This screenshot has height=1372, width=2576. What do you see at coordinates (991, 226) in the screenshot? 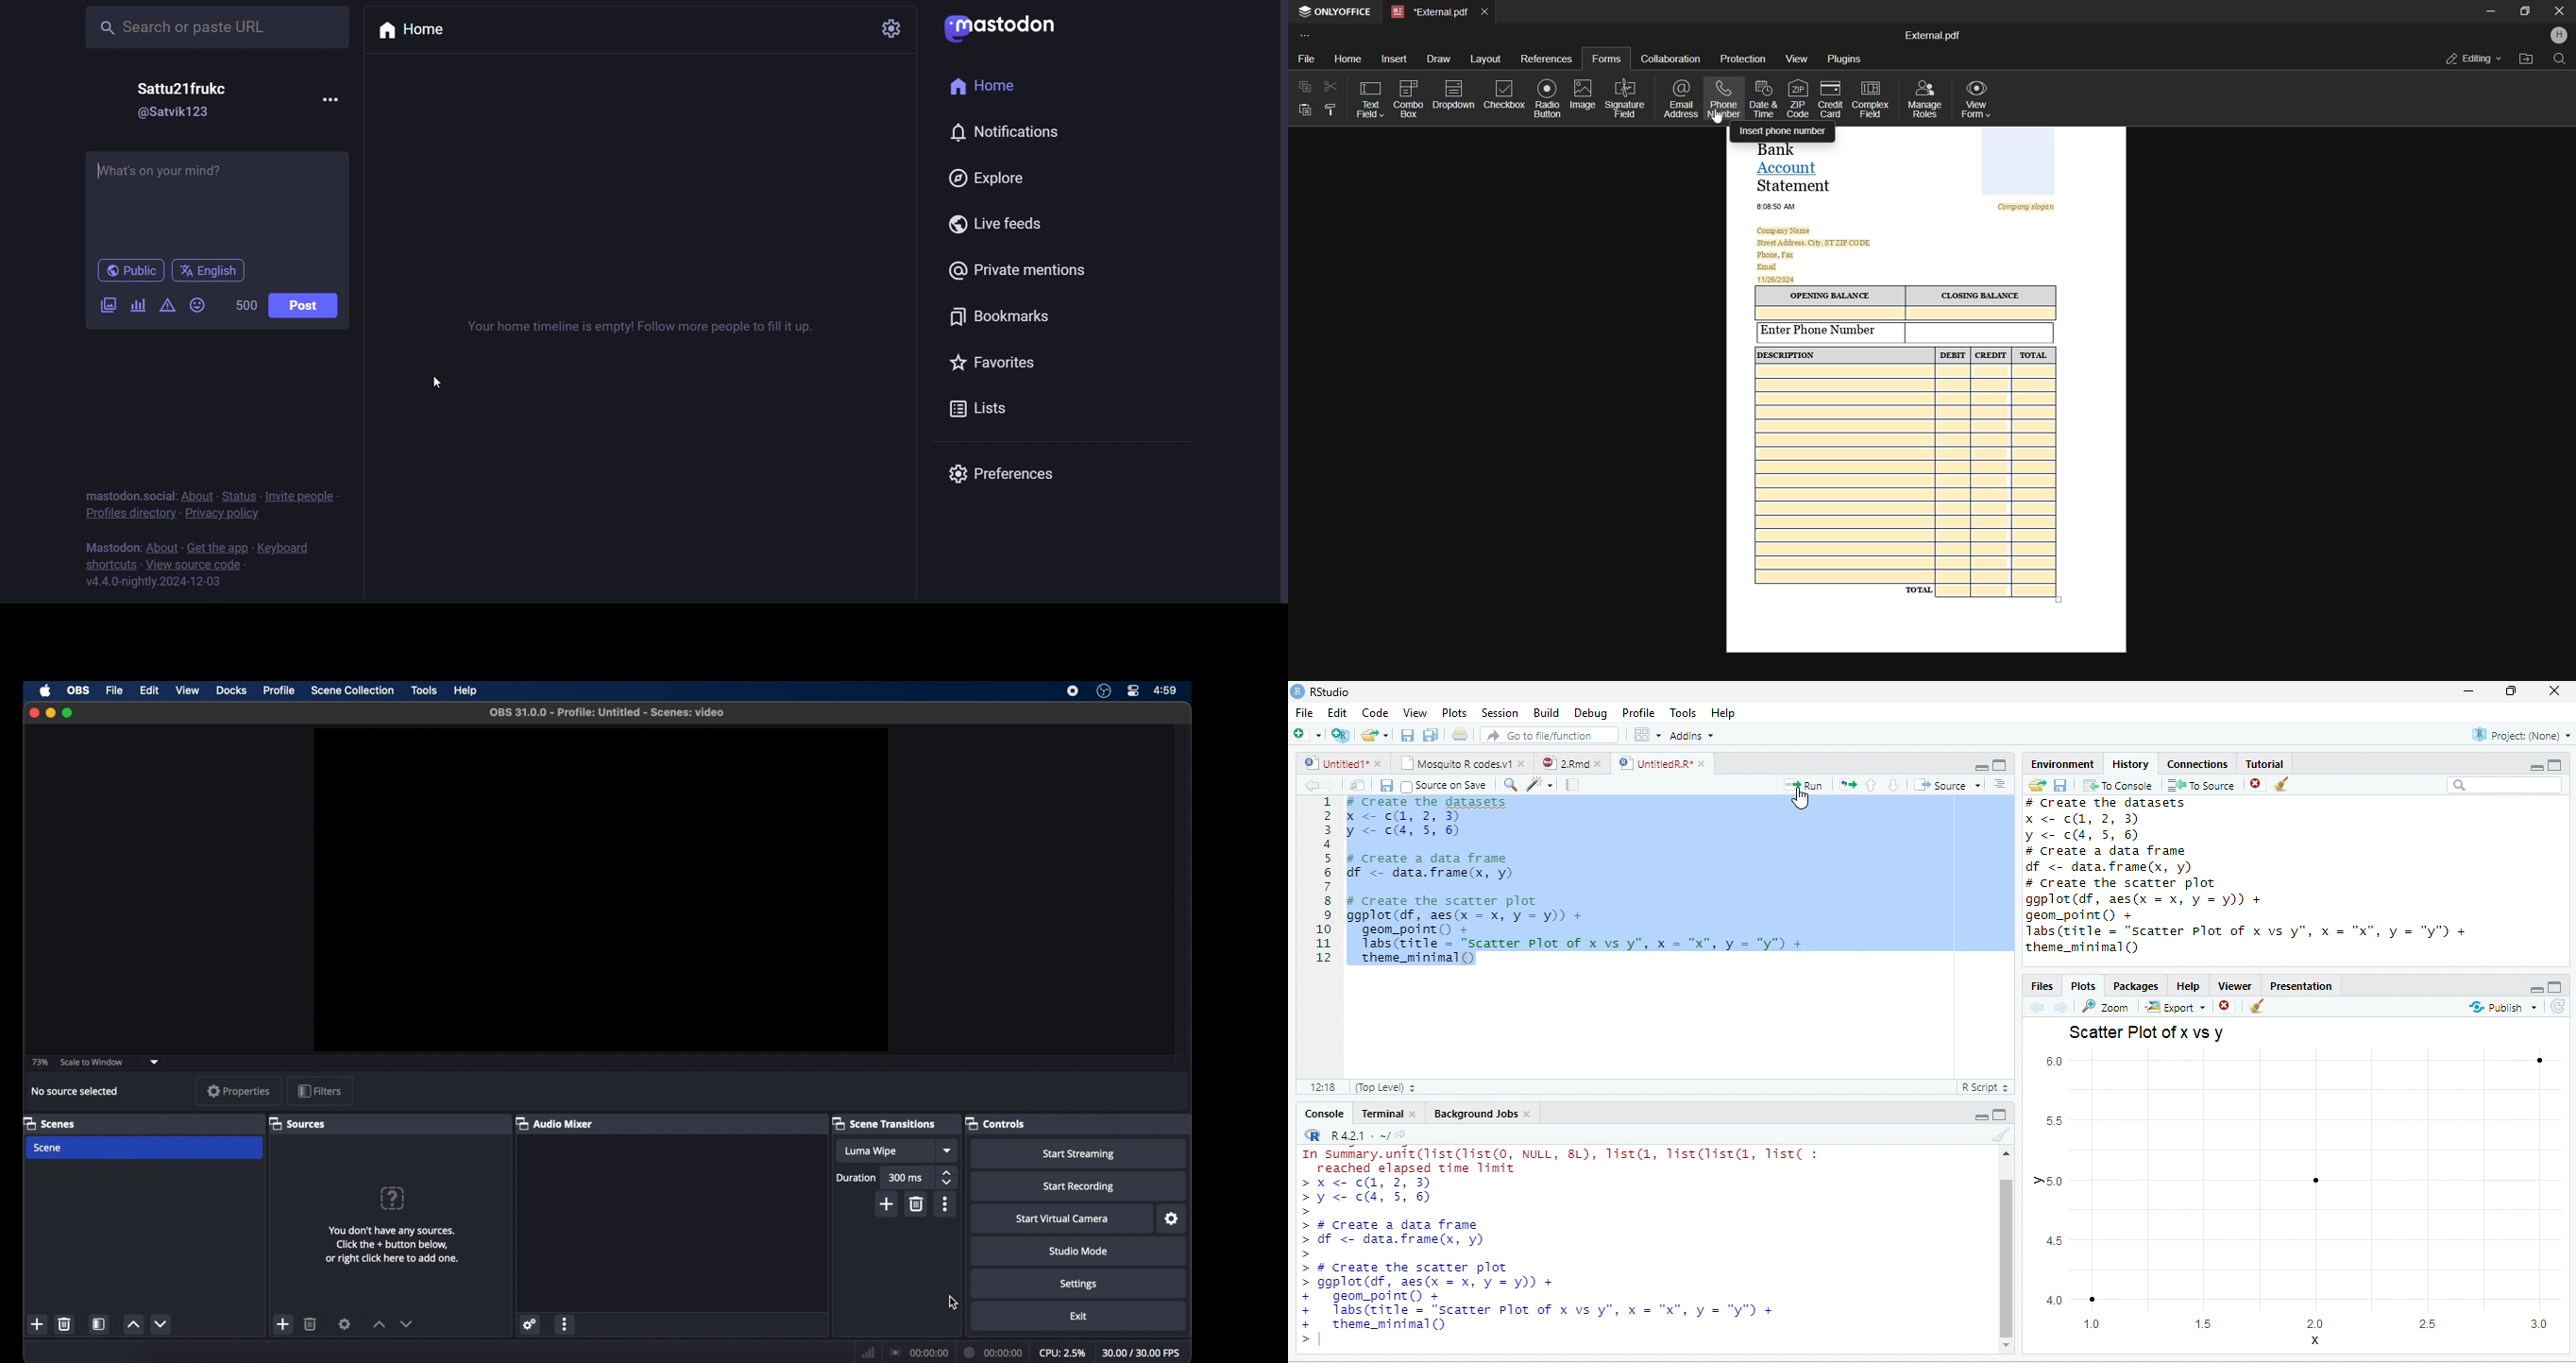
I see `live feed` at bounding box center [991, 226].